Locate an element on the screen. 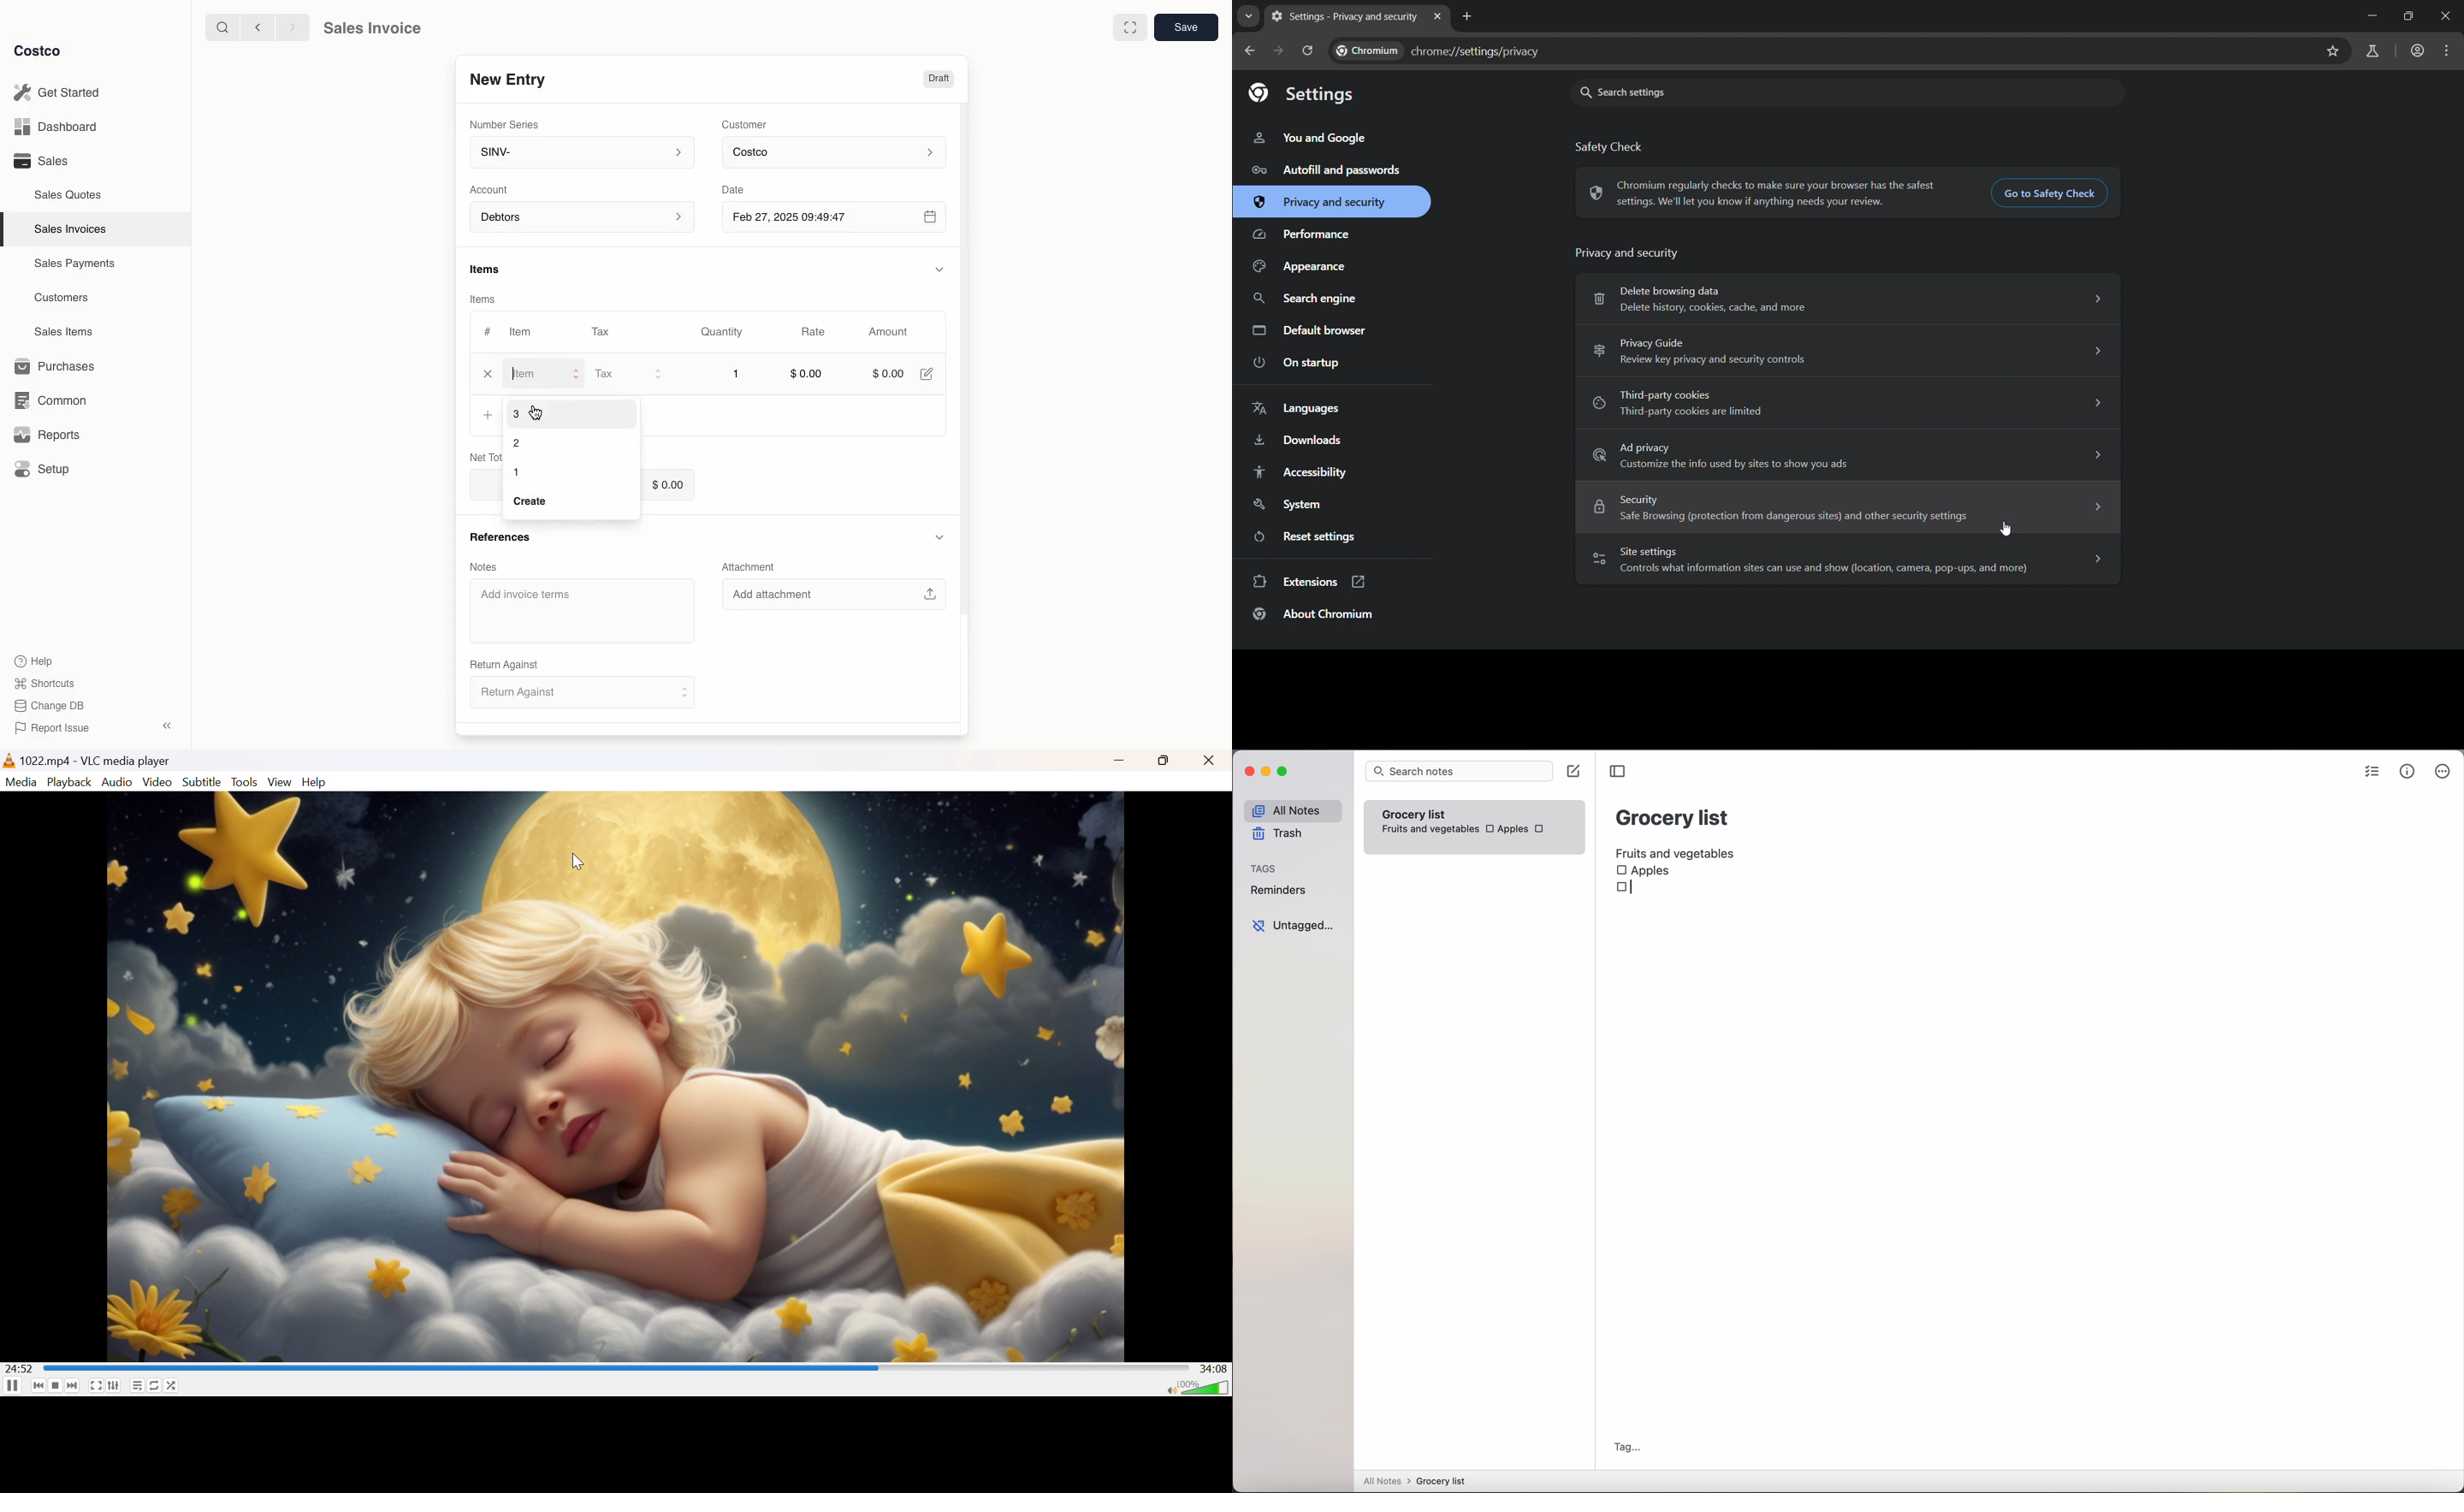 Image resolution: width=2464 pixels, height=1512 pixels. Sales Invoice is located at coordinates (371, 28).